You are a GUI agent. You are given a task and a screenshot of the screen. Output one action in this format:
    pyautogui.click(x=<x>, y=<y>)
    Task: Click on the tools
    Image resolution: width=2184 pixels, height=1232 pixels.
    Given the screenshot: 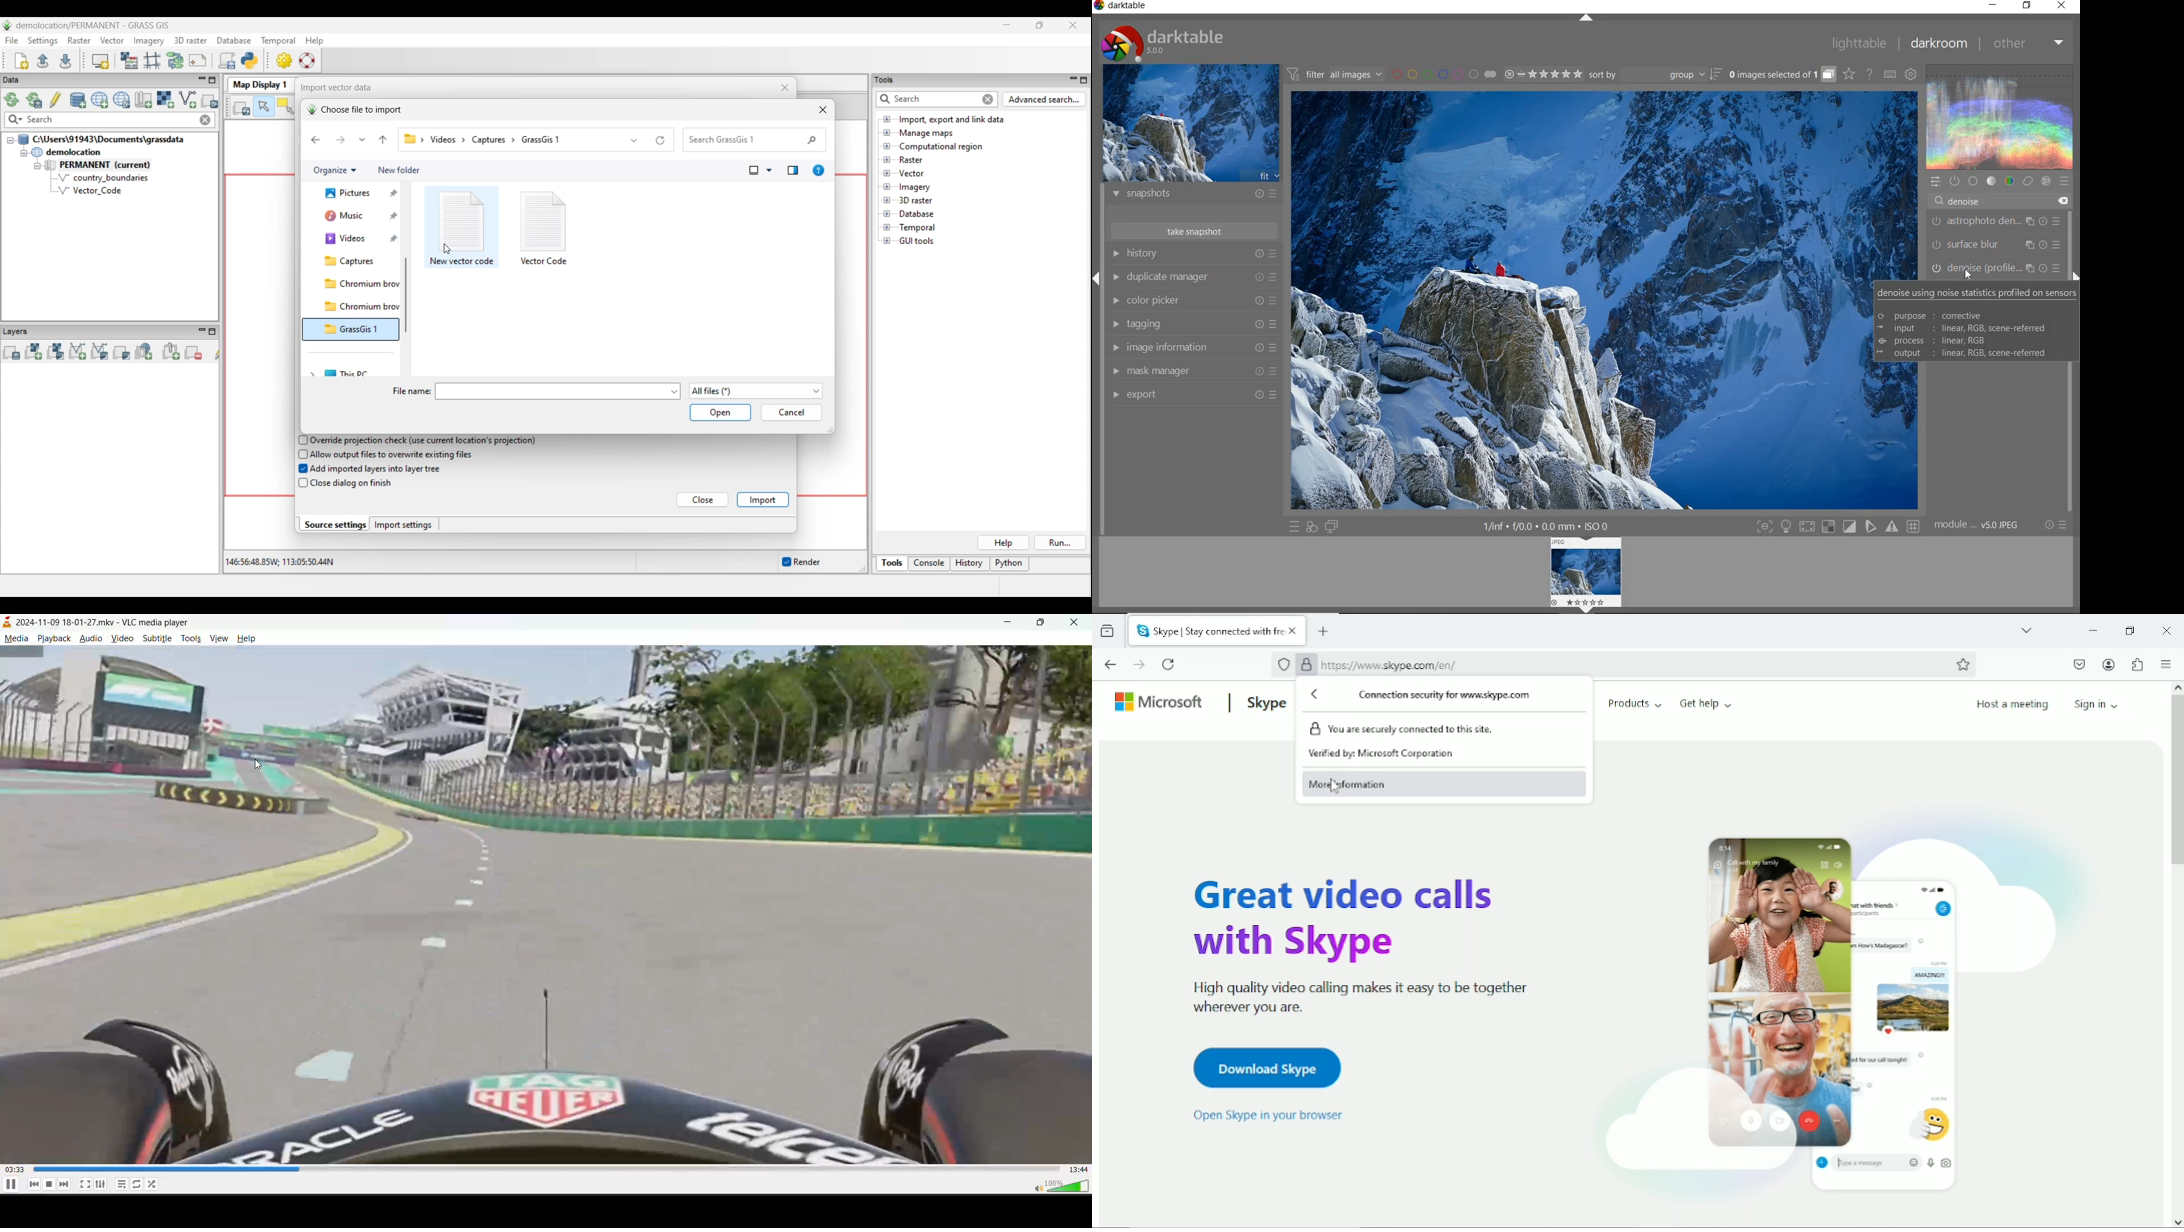 What is the action you would take?
    pyautogui.click(x=191, y=638)
    